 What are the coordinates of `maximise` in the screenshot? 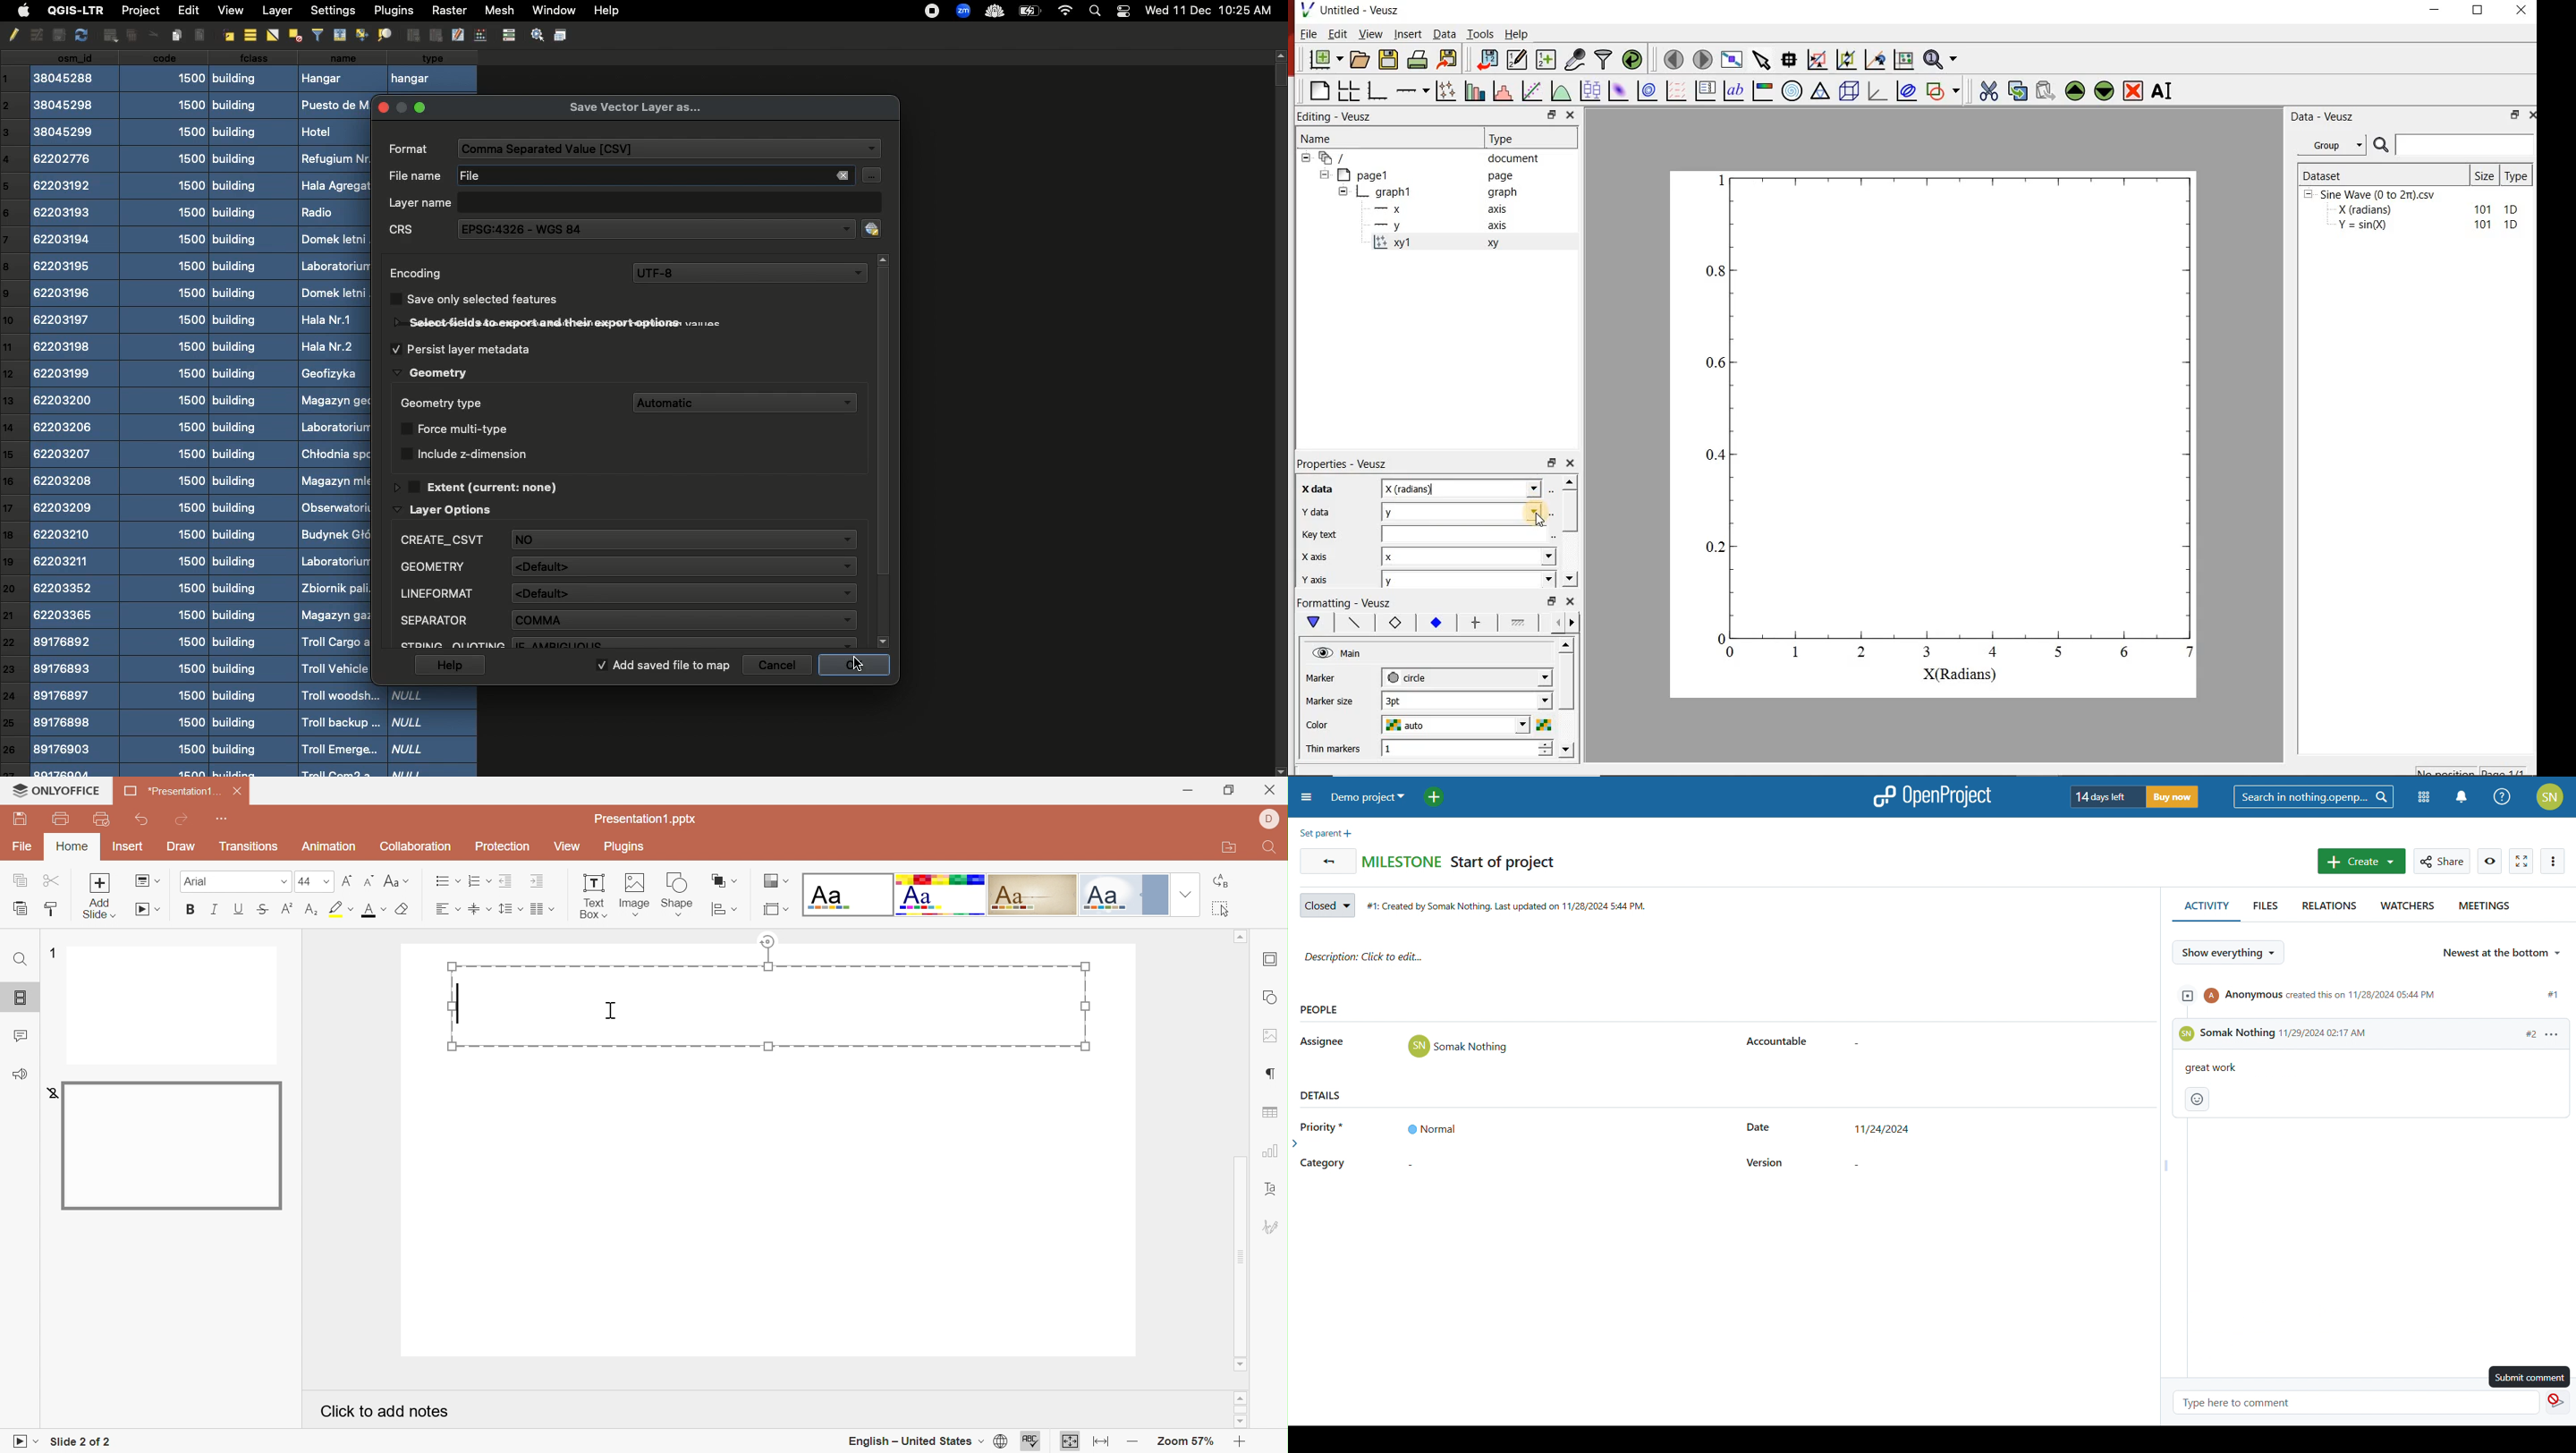 It's located at (421, 106).